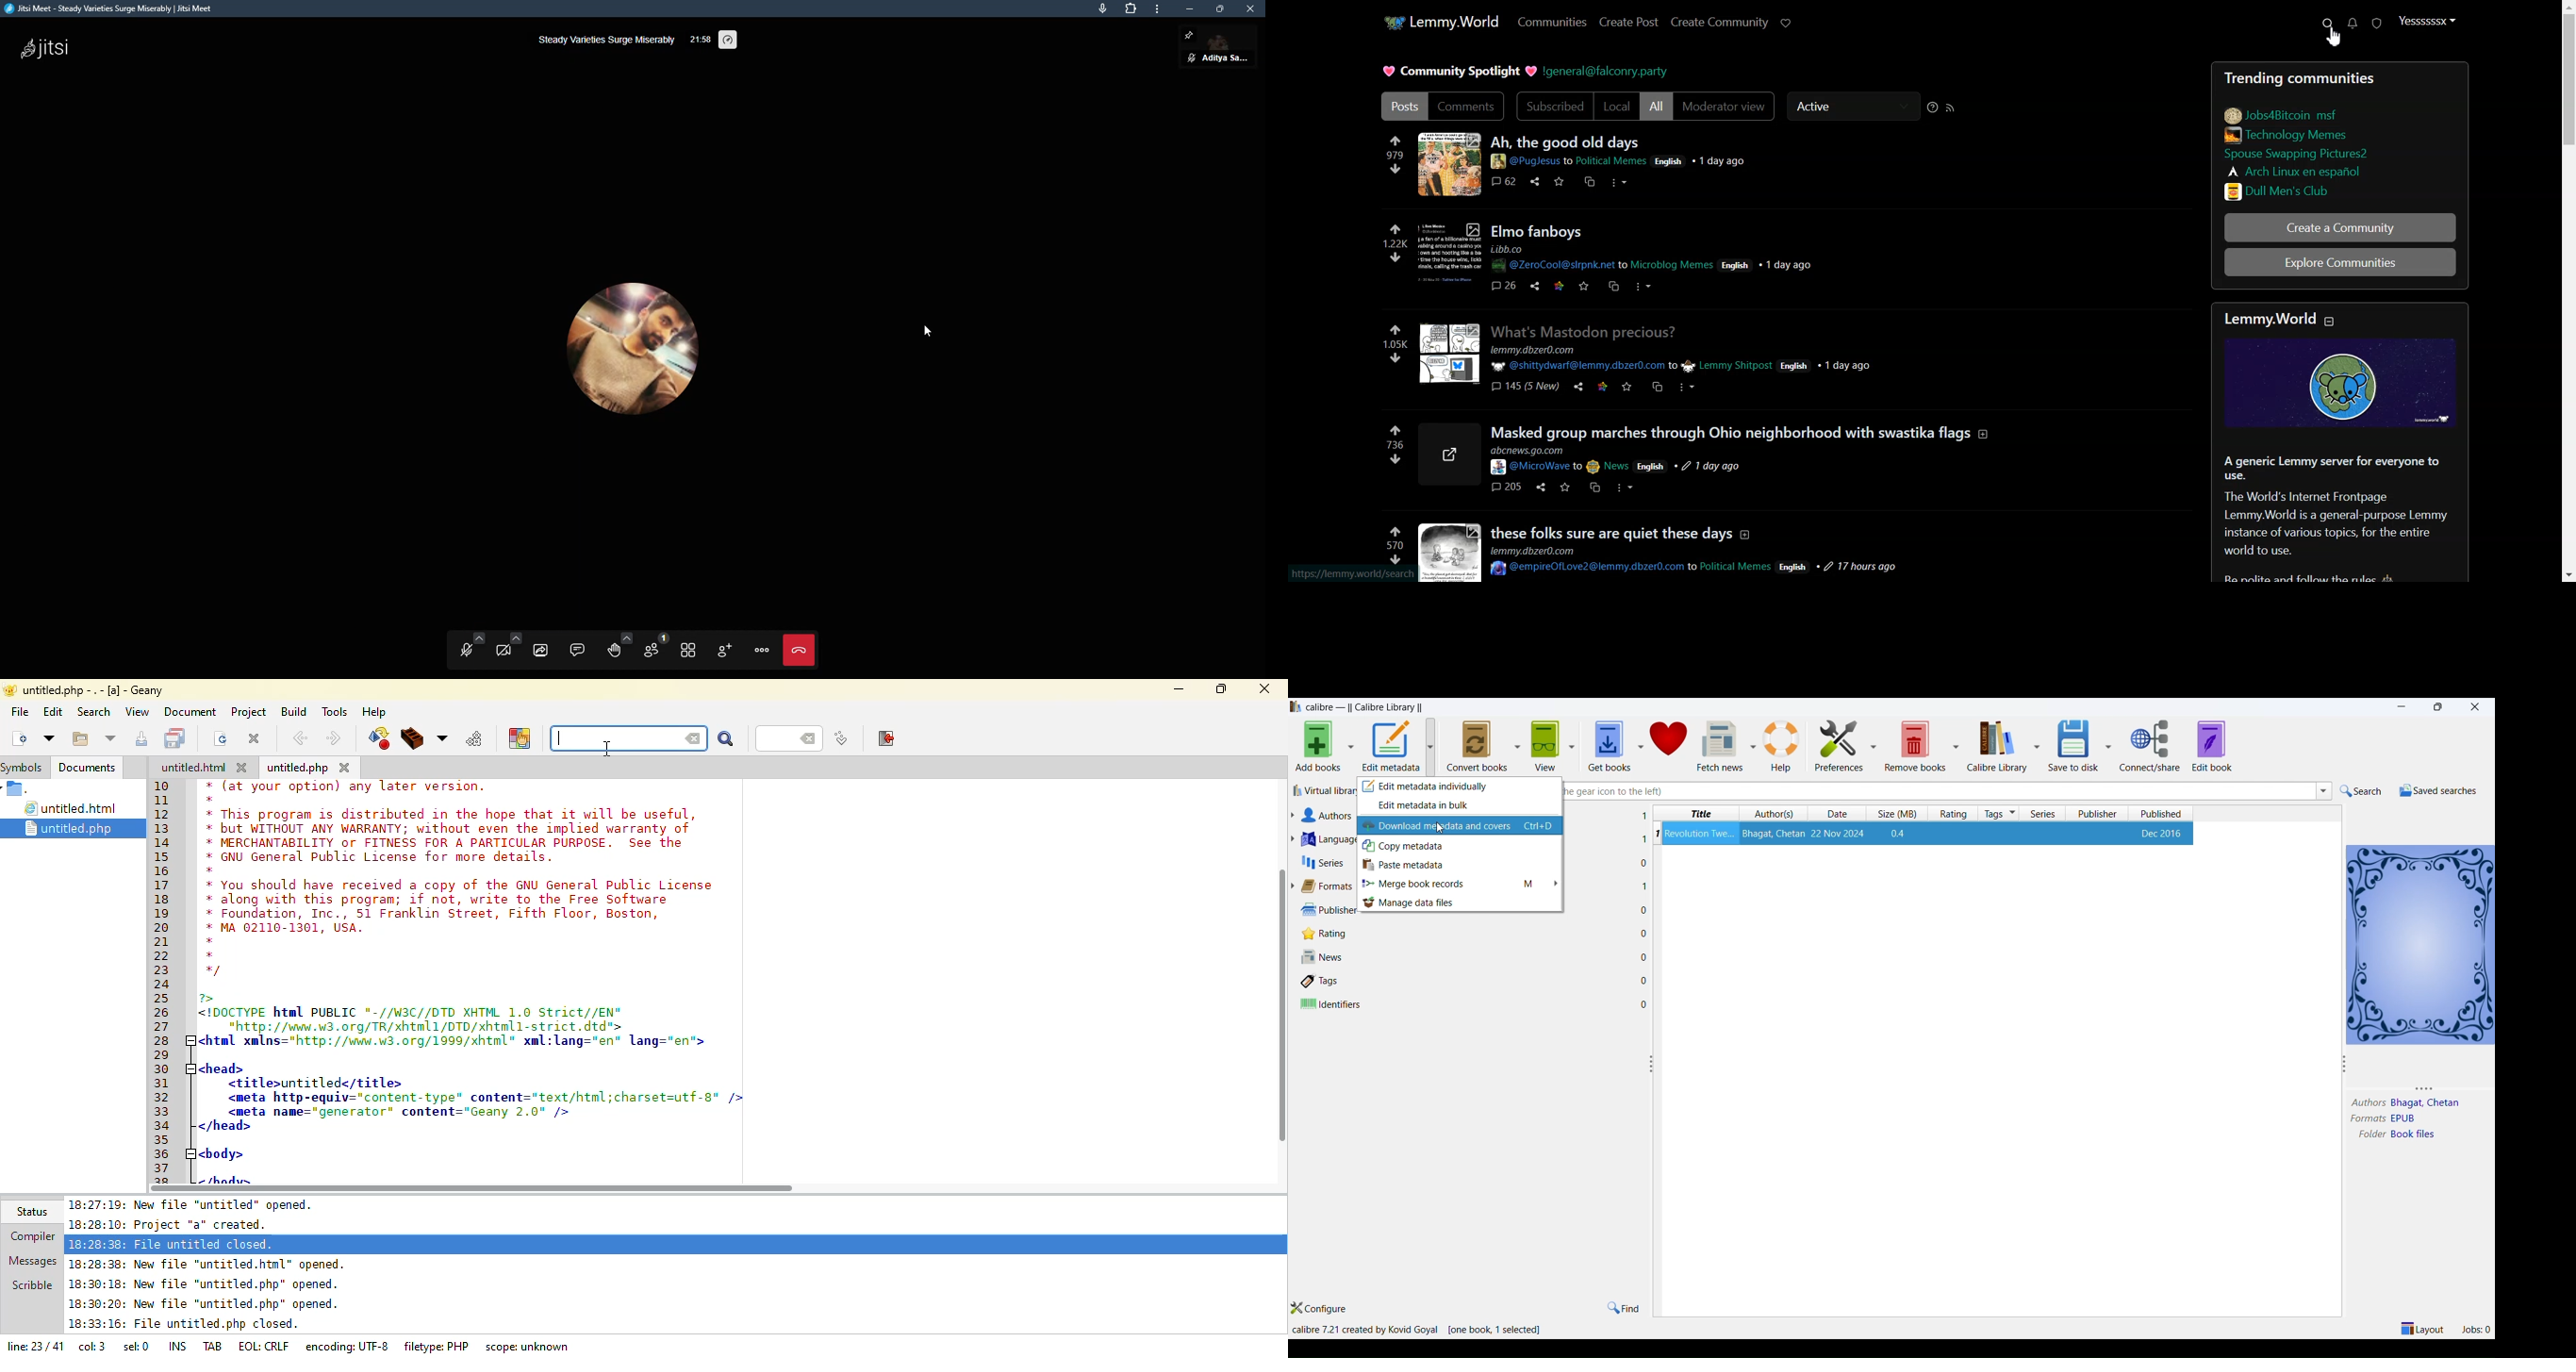 This screenshot has width=2576, height=1372. I want to click on upvote, so click(1397, 531).